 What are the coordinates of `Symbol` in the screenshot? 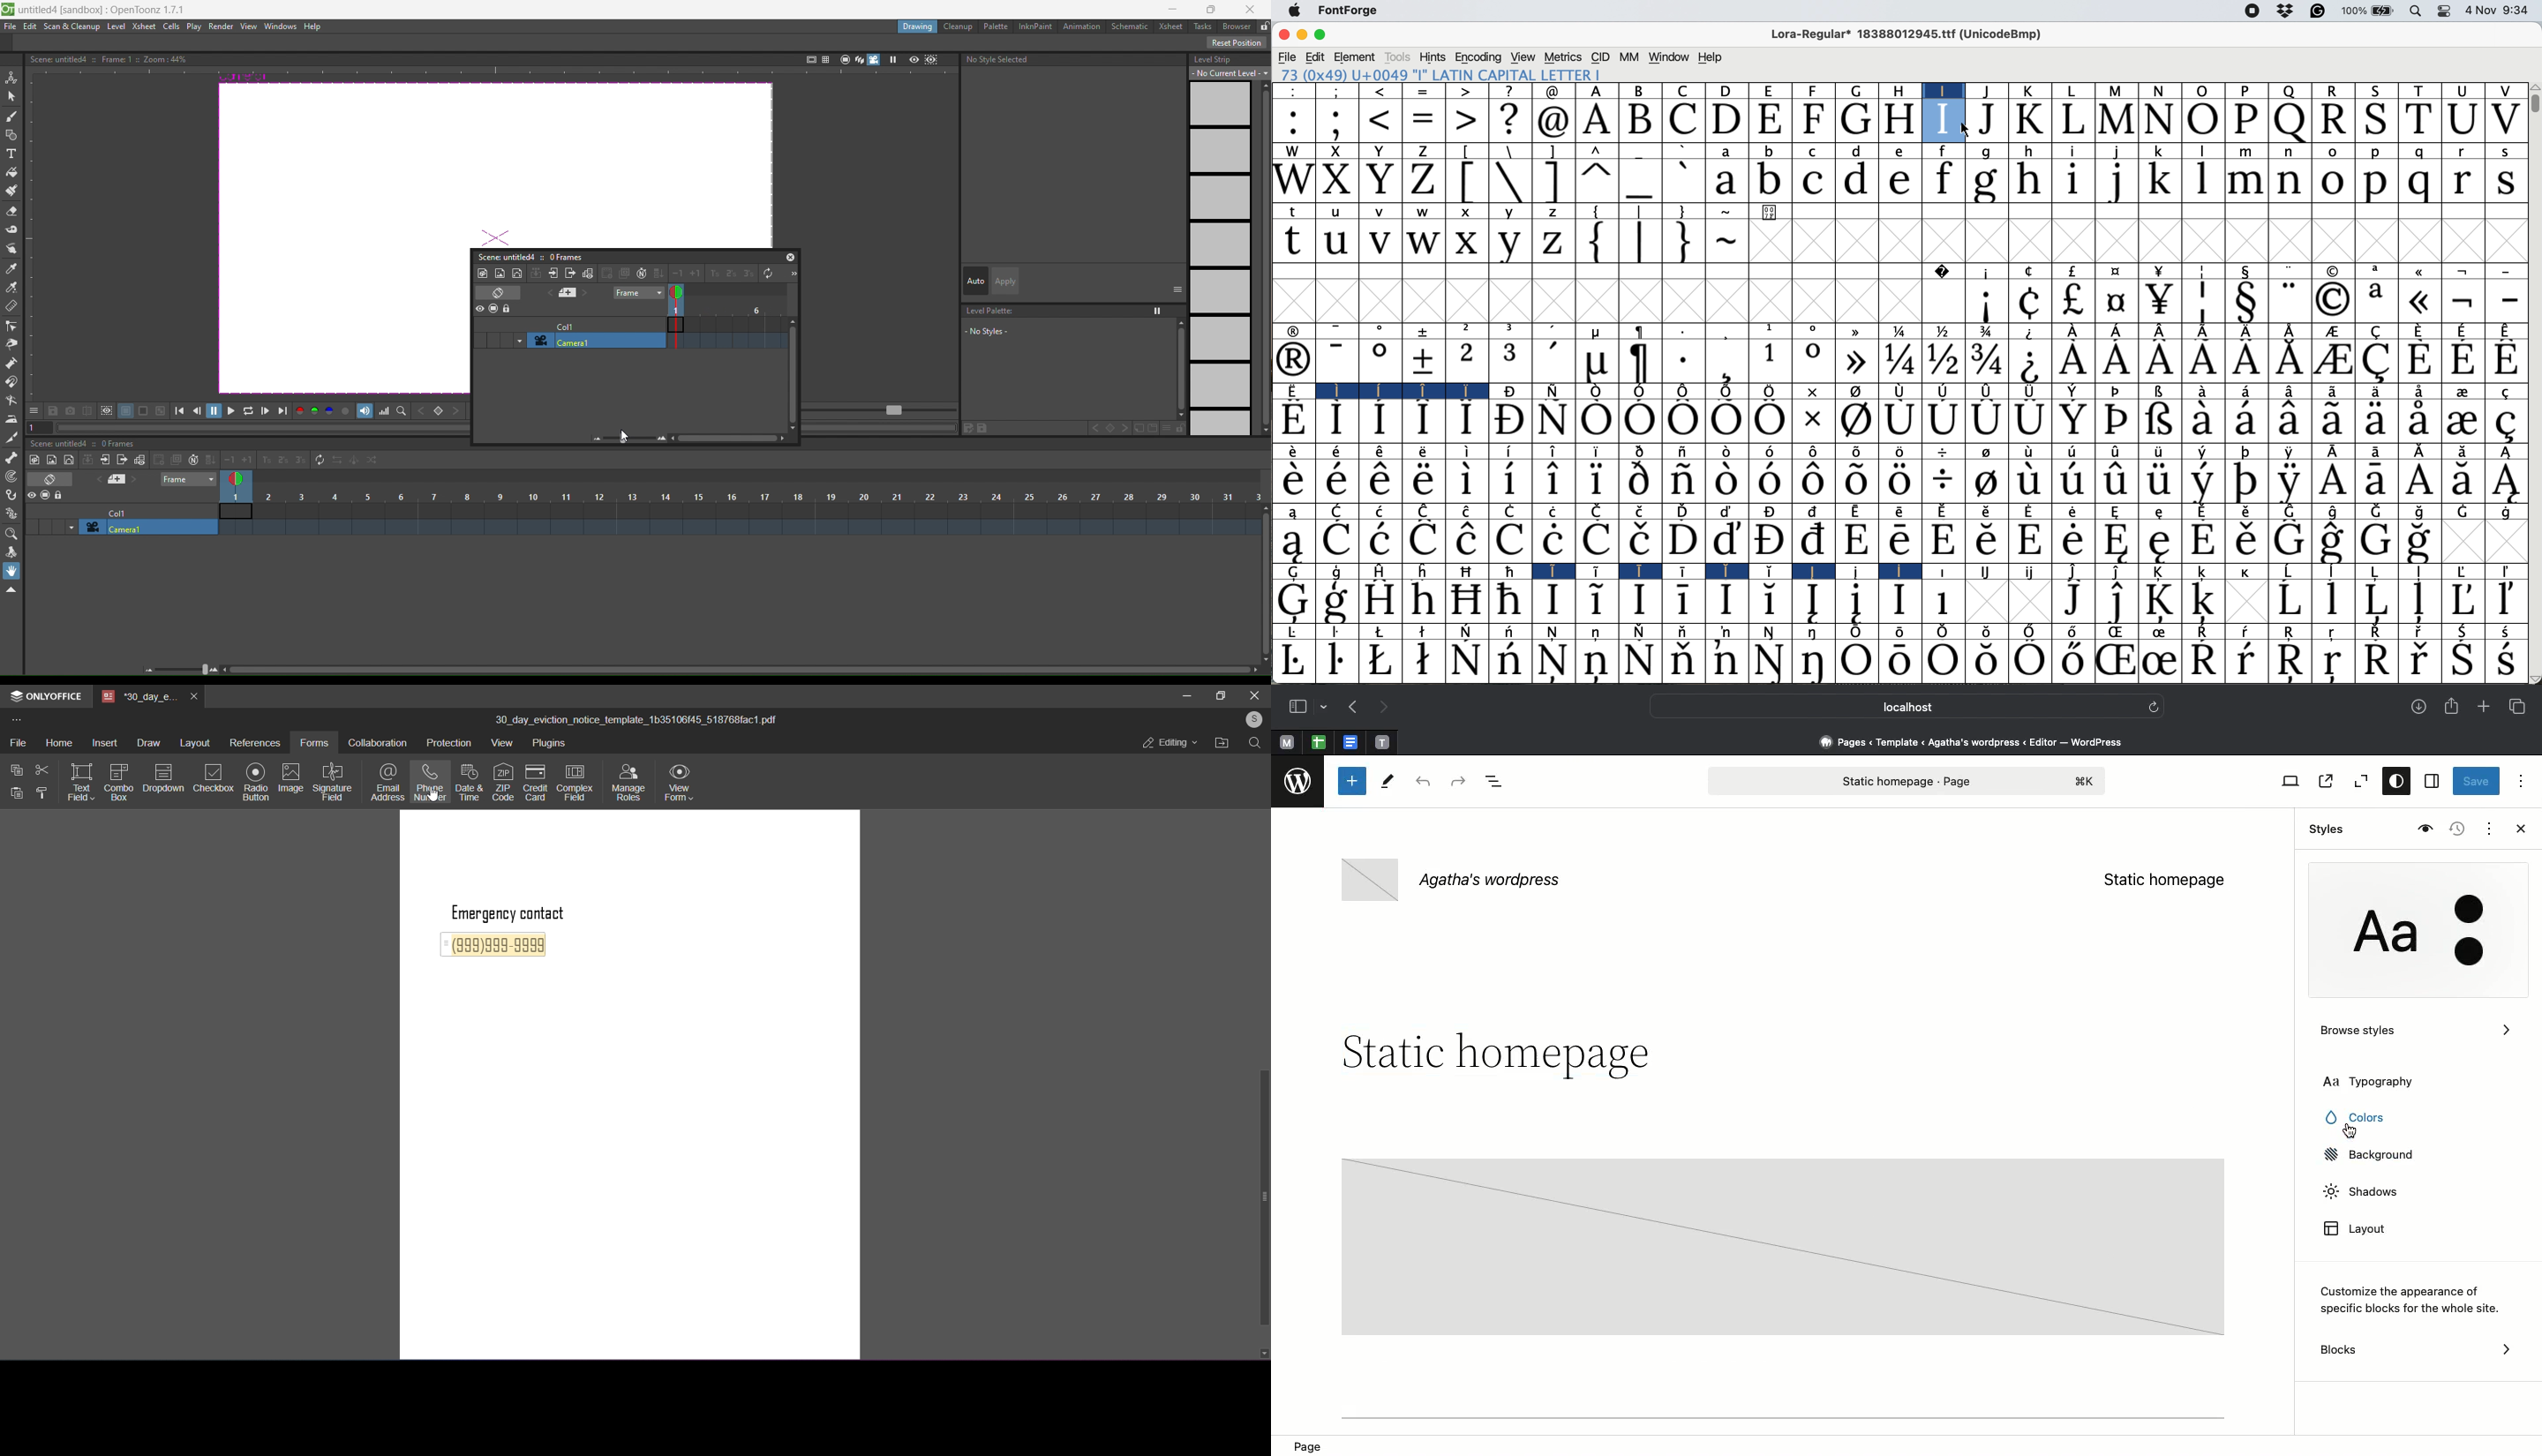 It's located at (1900, 541).